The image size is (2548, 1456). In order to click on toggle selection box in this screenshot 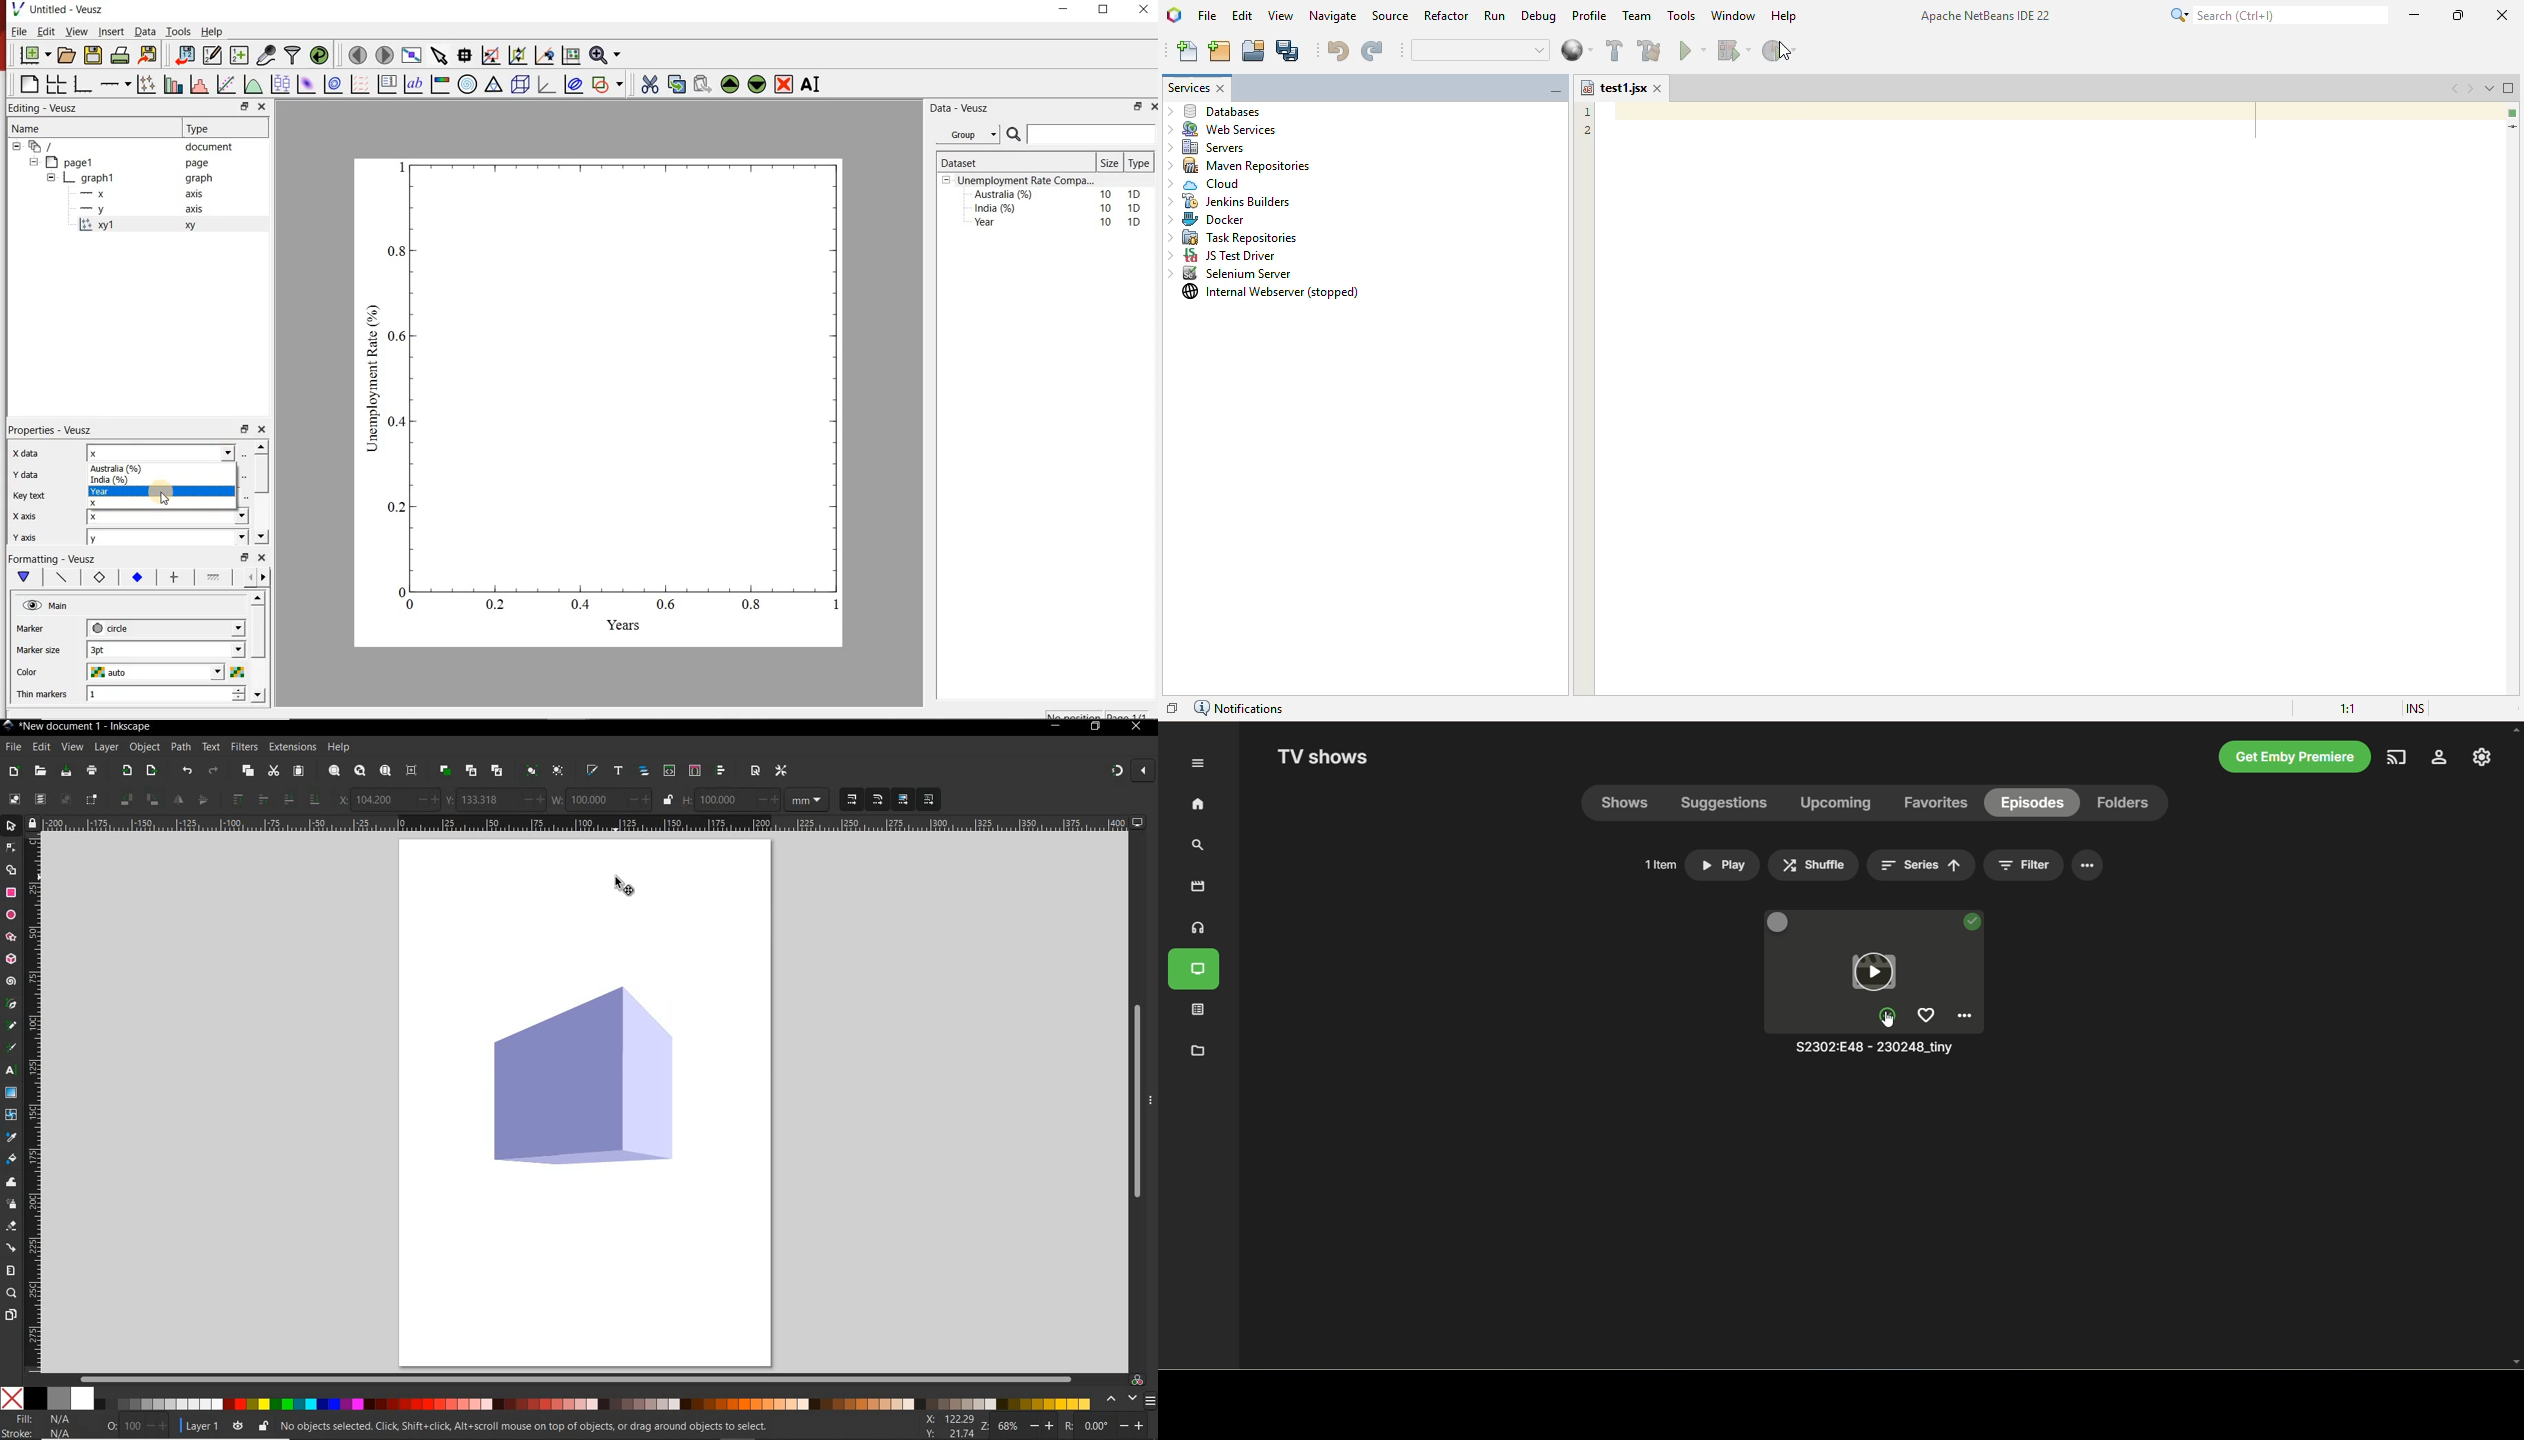, I will do `click(92, 799)`.